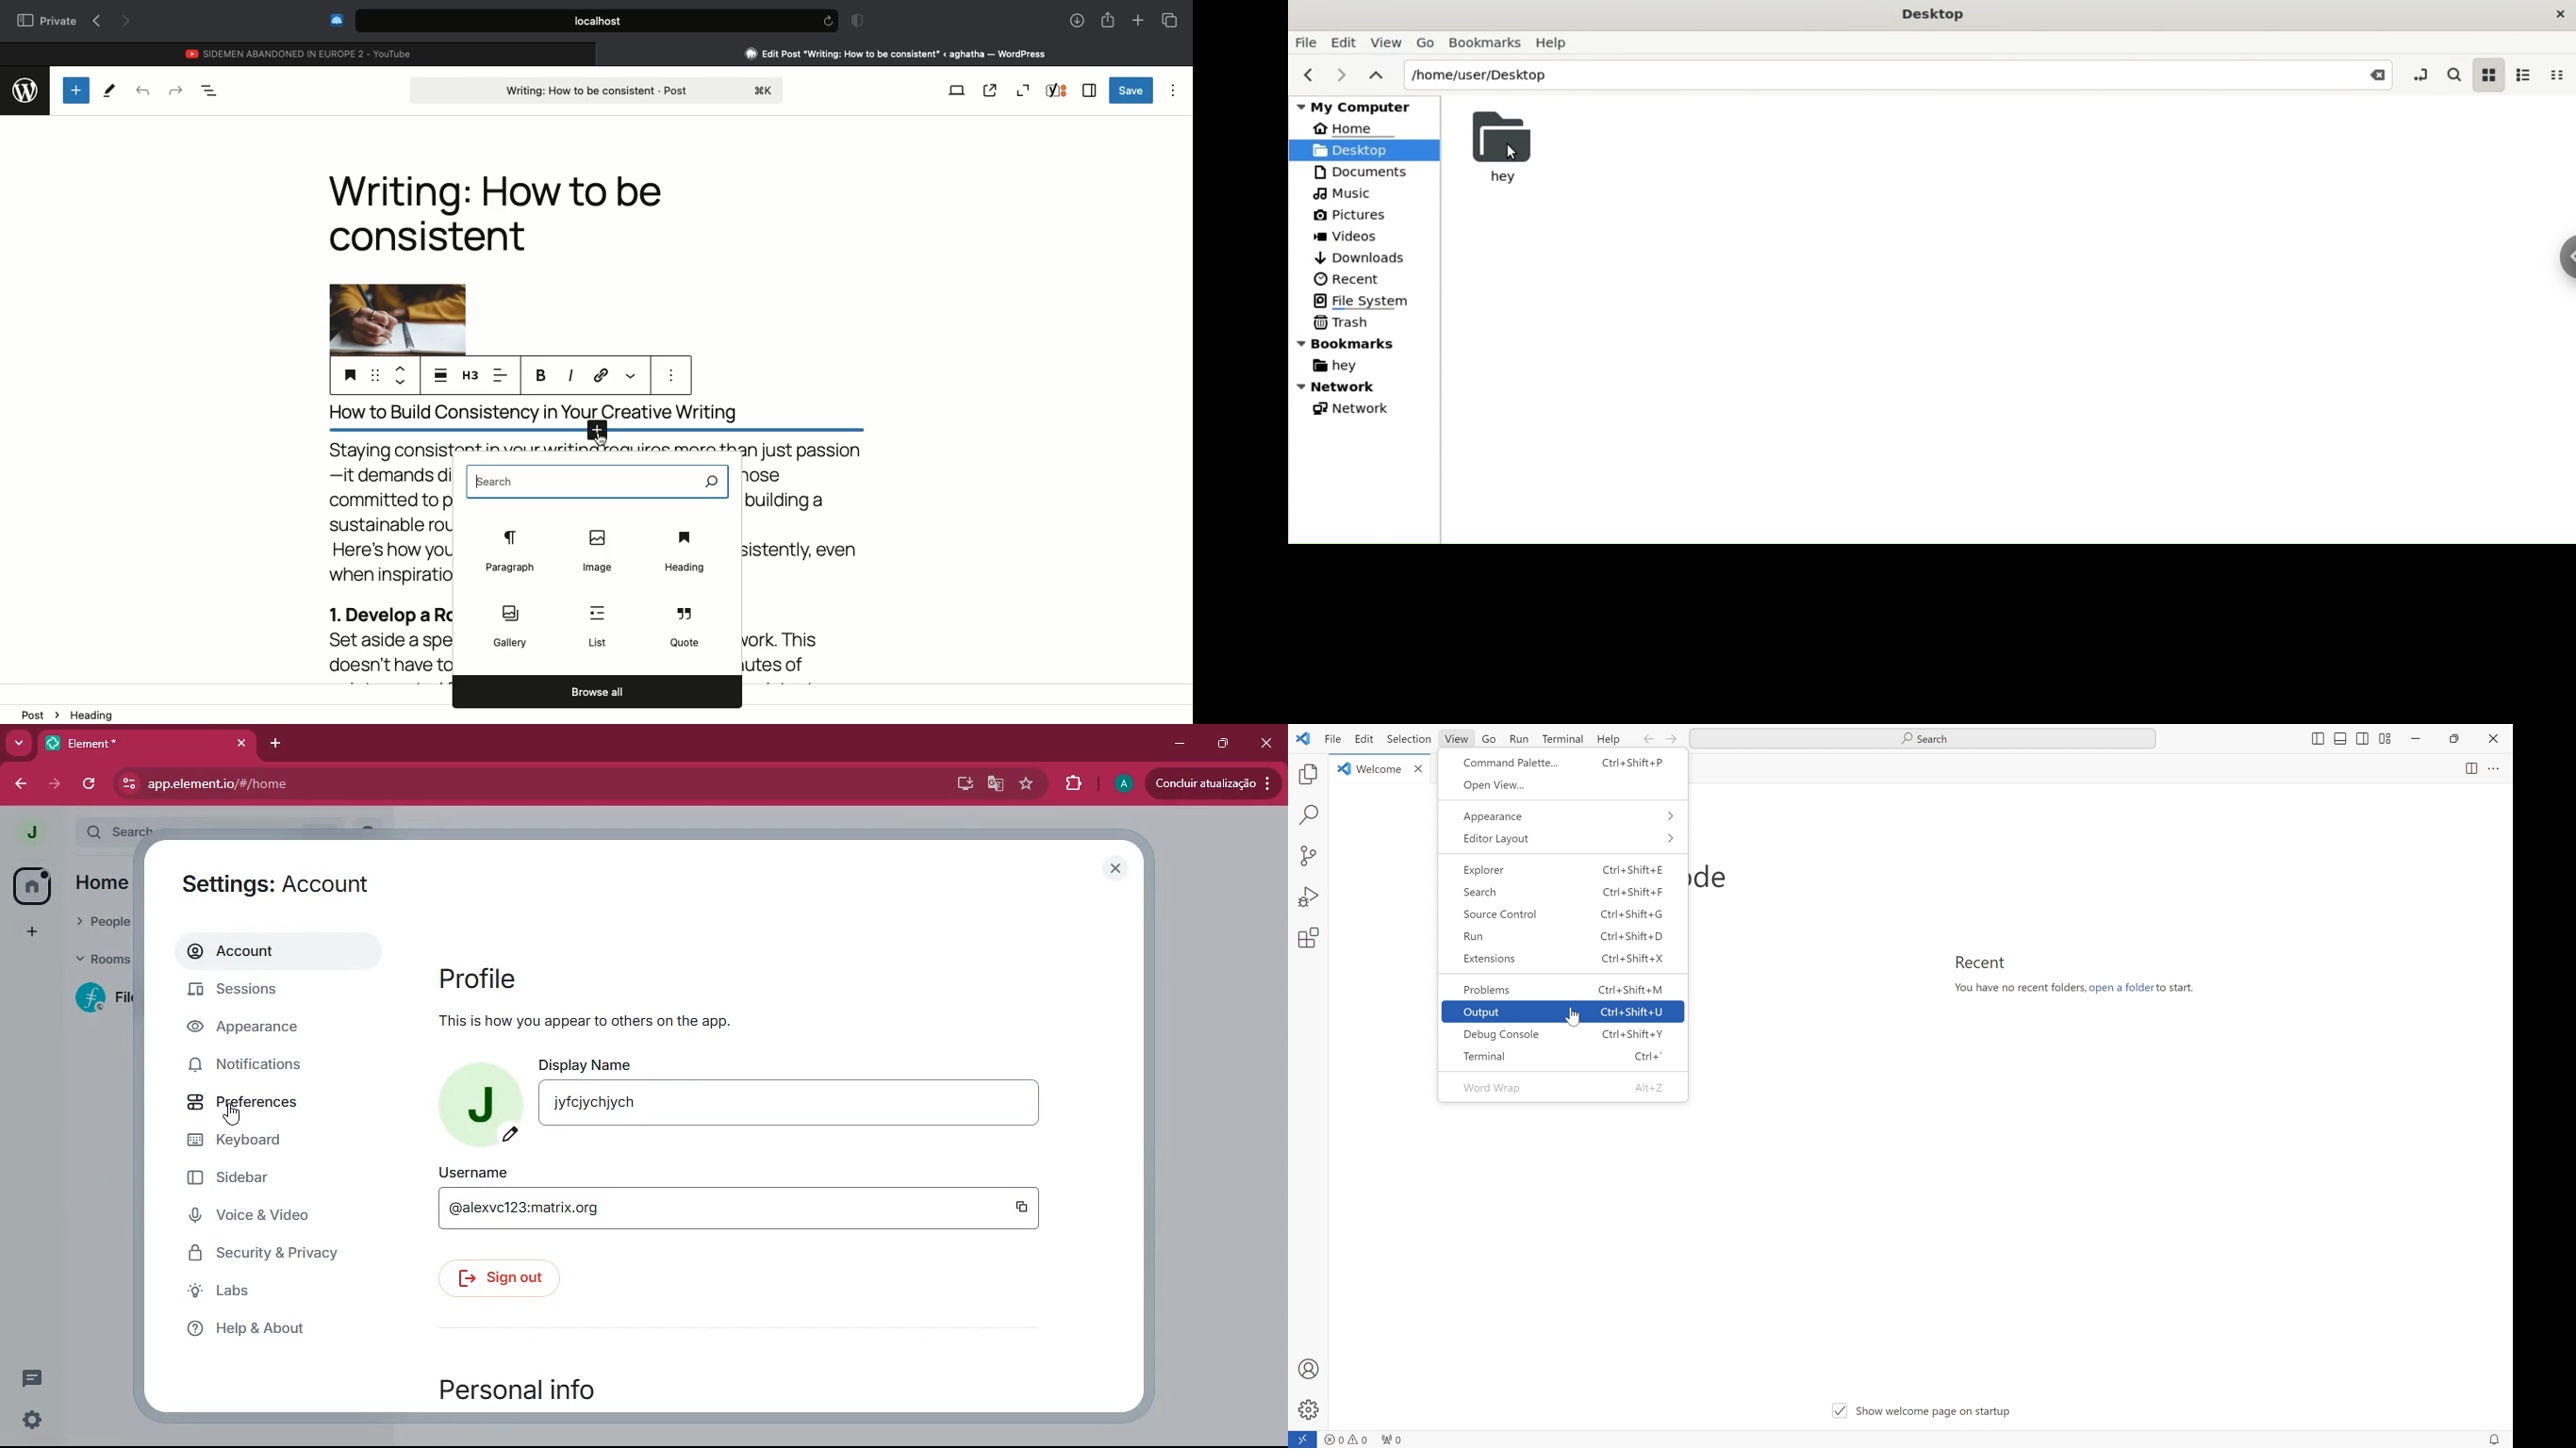 The image size is (2576, 1456). I want to click on Link, so click(602, 376).